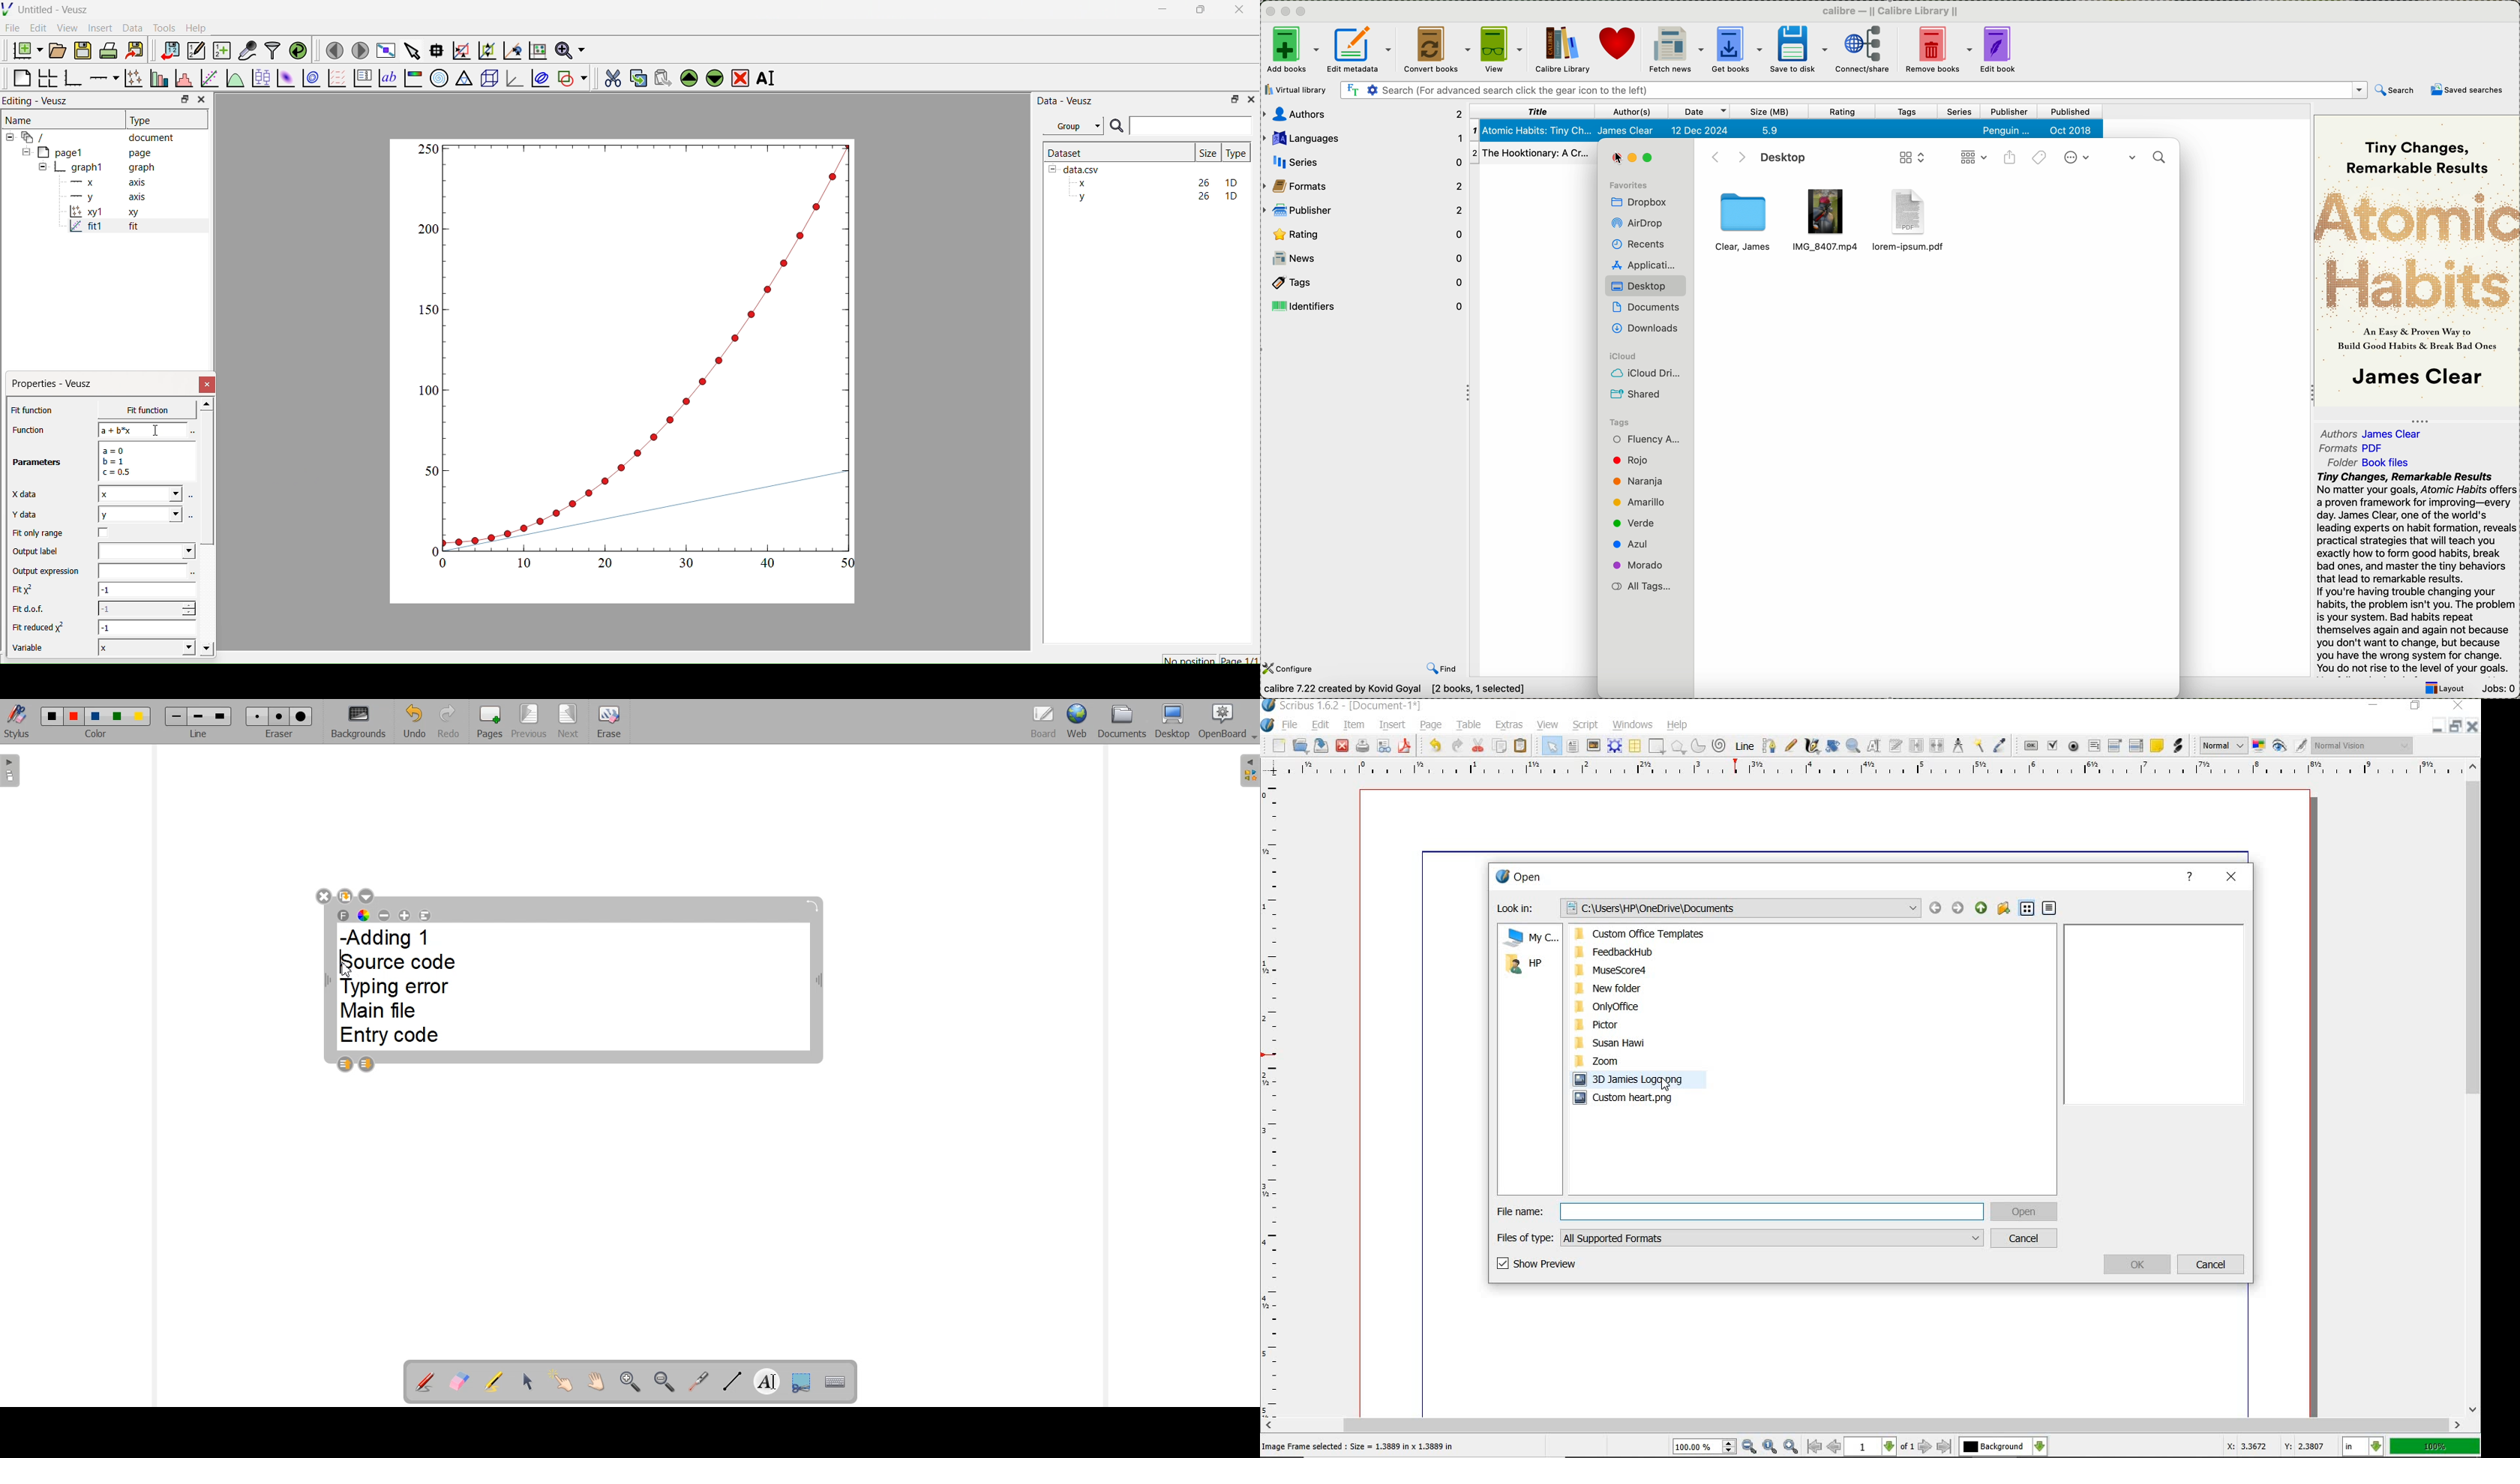 This screenshot has width=2520, height=1484. What do you see at coordinates (1945, 1447) in the screenshot?
I see `Last Page` at bounding box center [1945, 1447].